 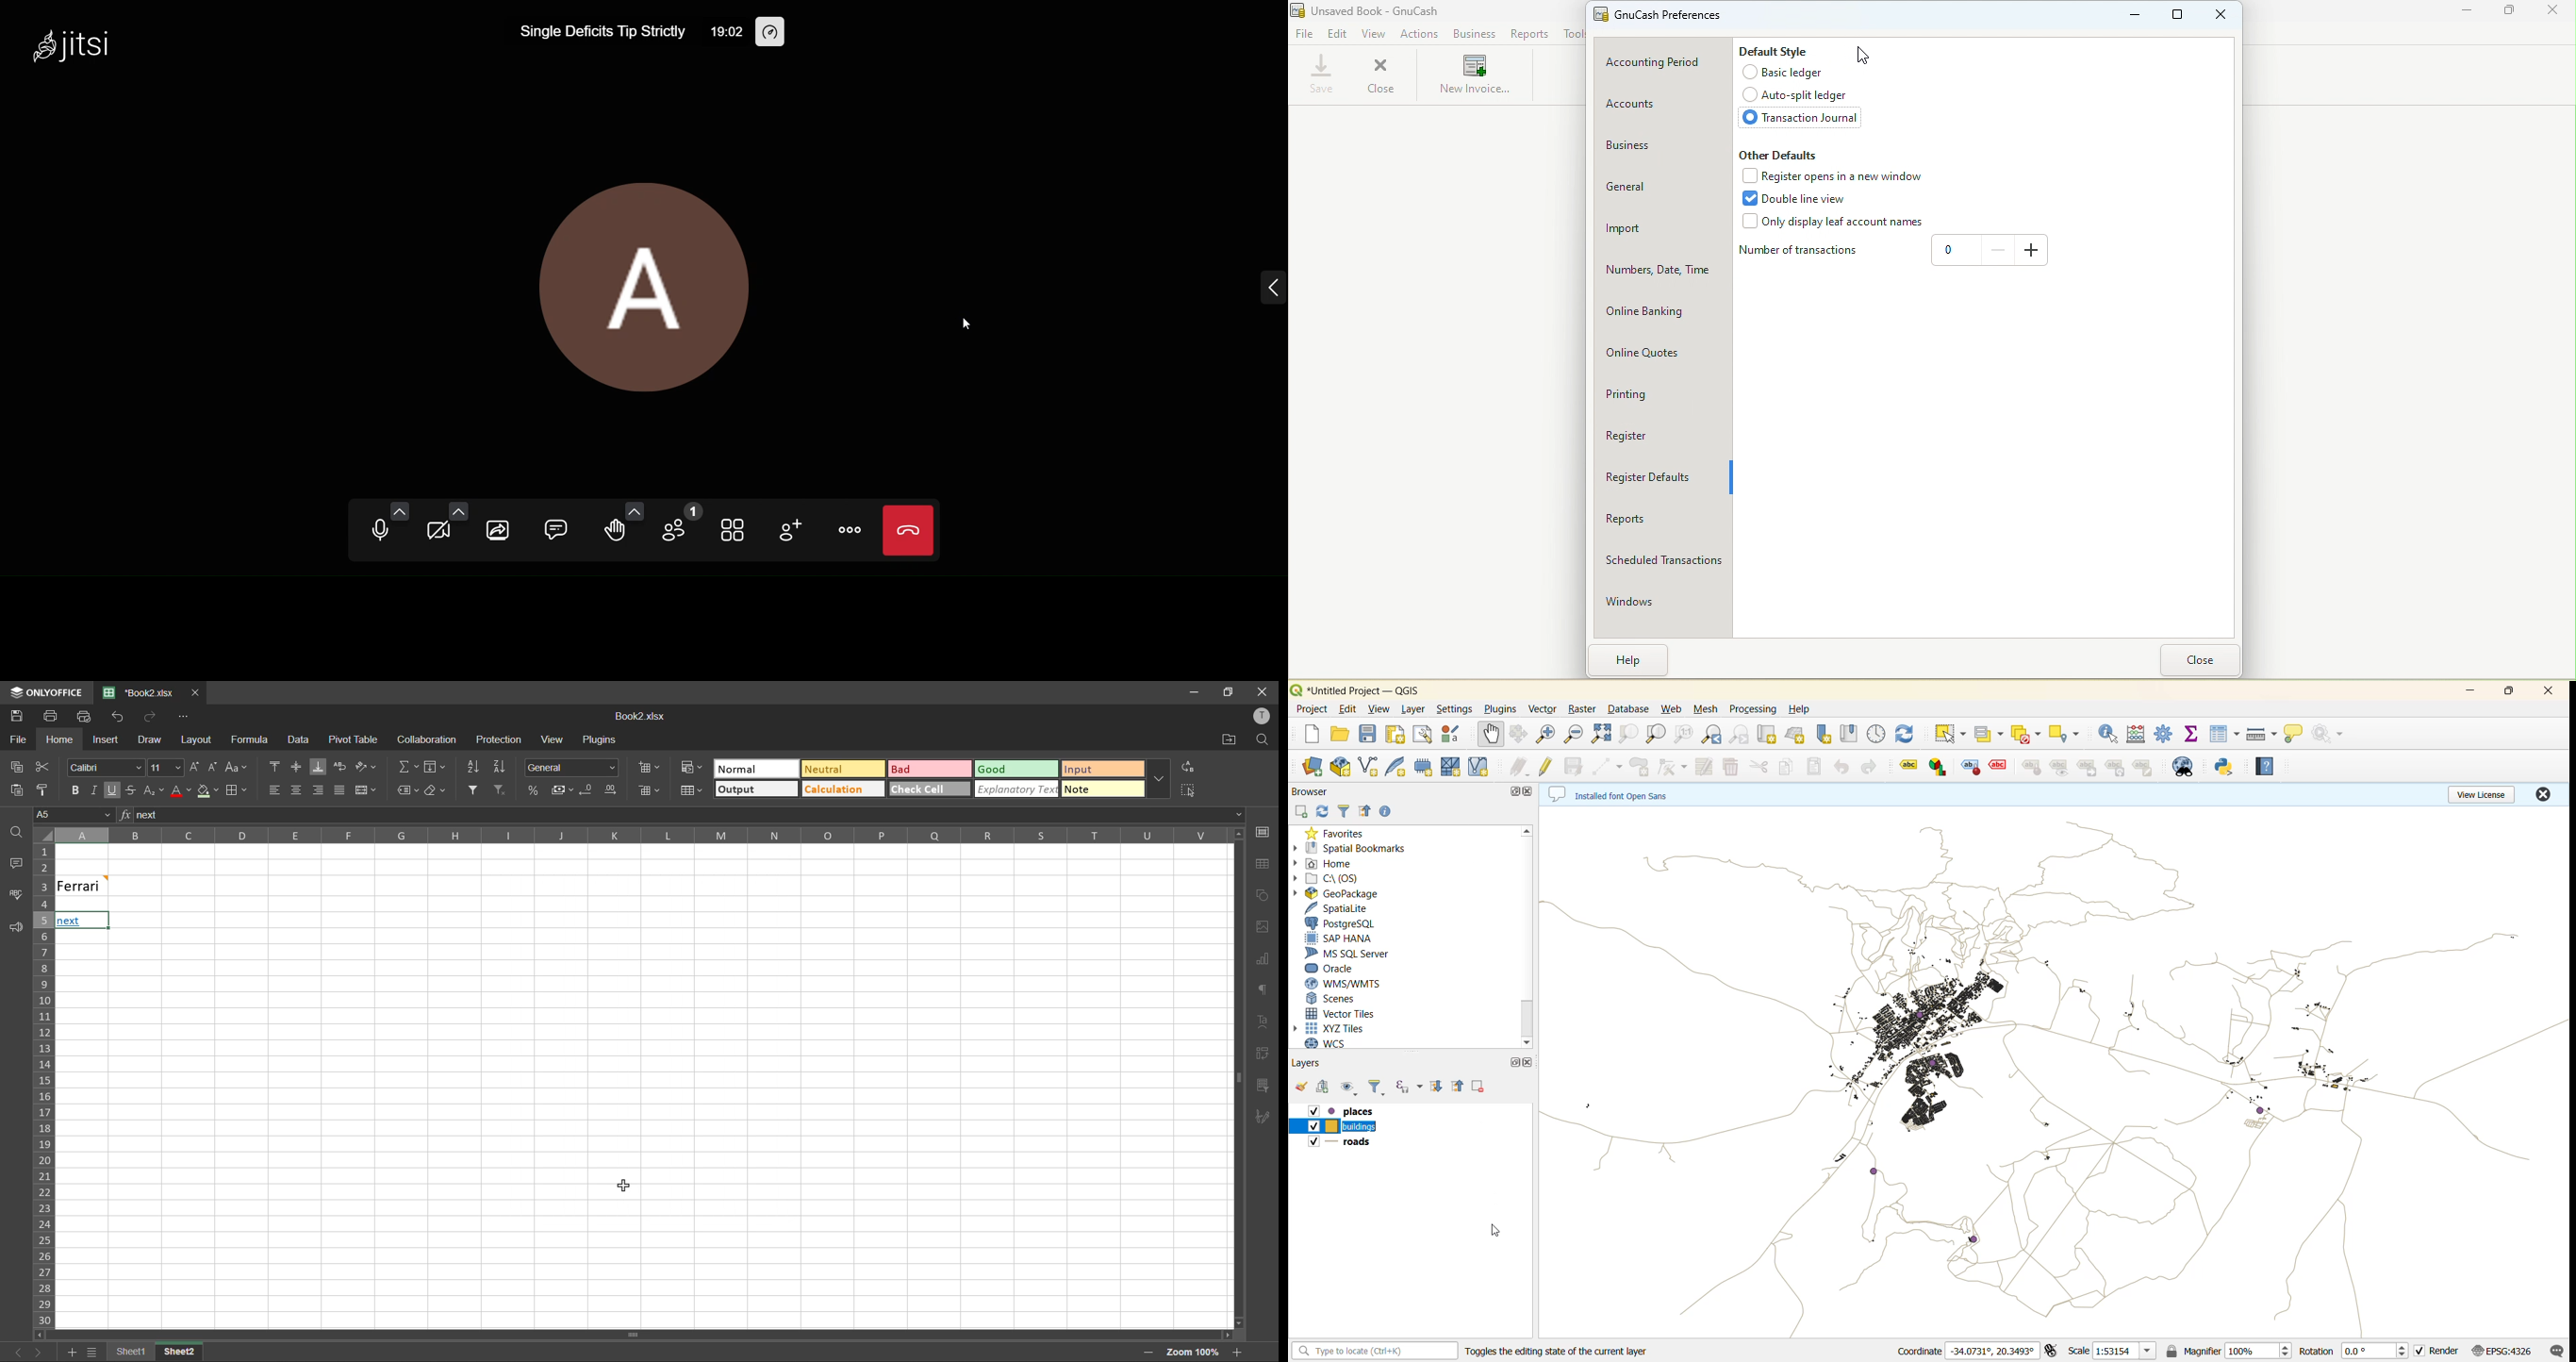 What do you see at coordinates (42, 1086) in the screenshot?
I see `row numbers` at bounding box center [42, 1086].